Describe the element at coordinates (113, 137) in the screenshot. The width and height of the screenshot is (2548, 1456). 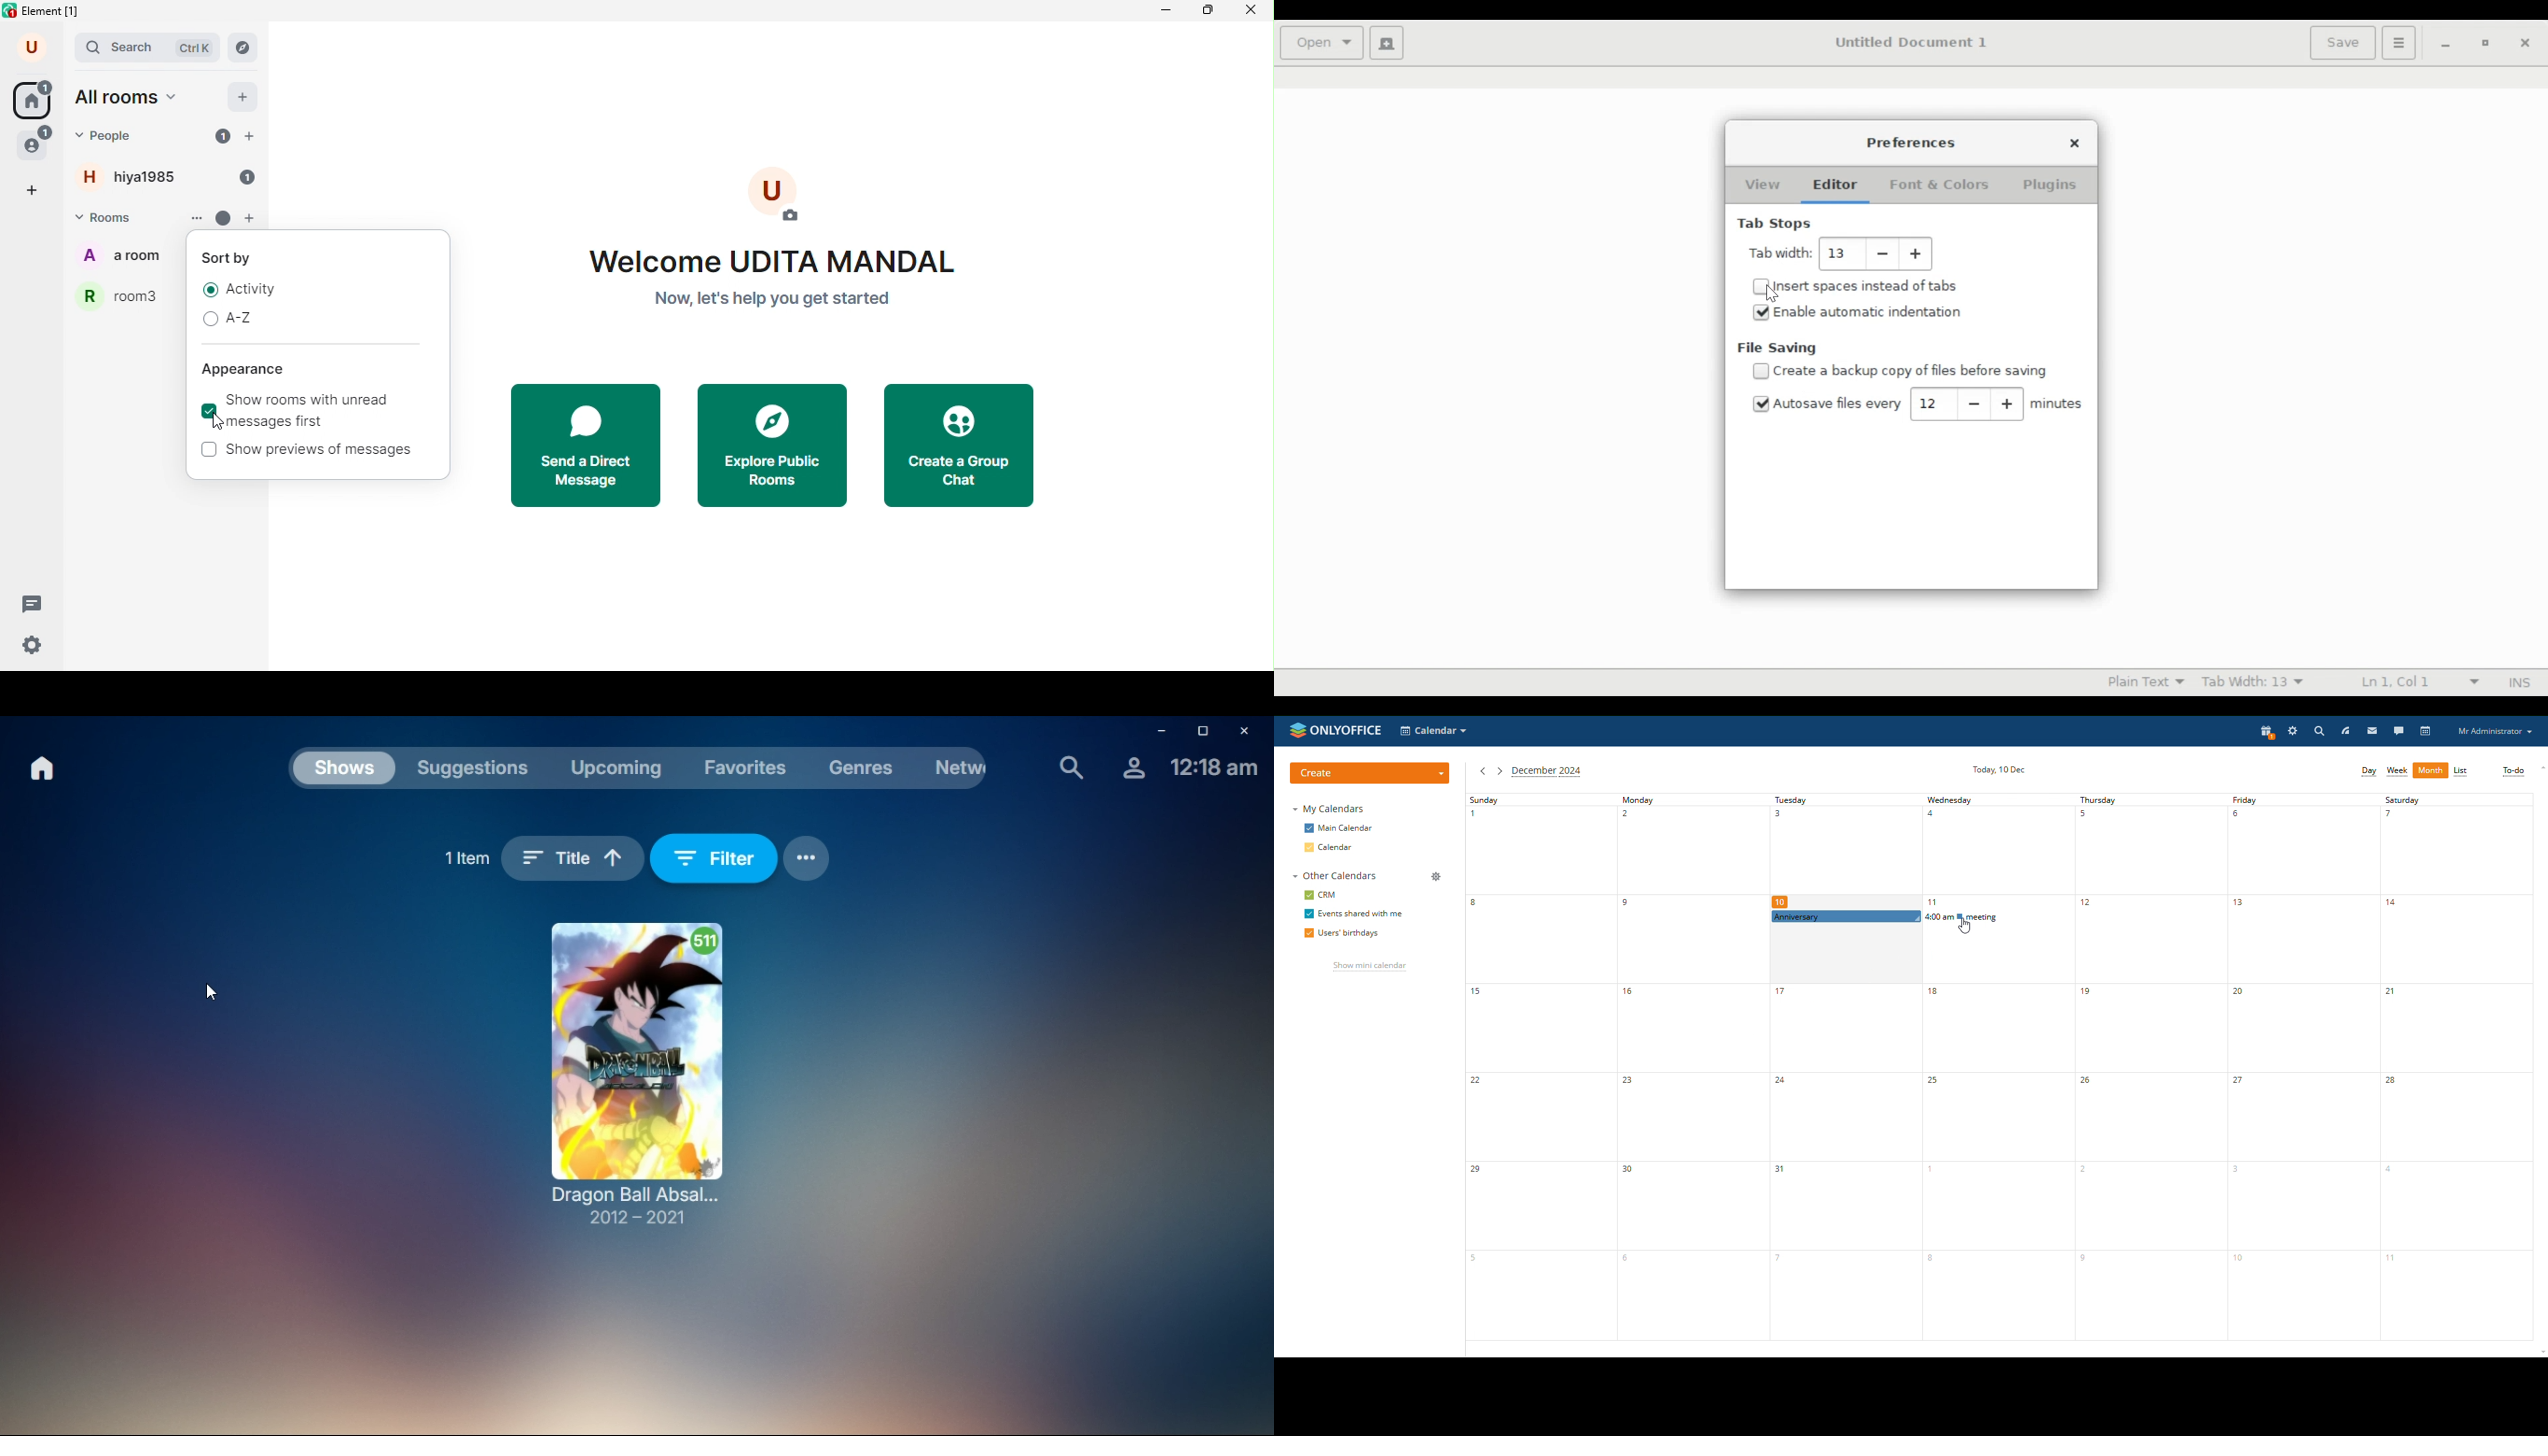
I see `people` at that location.